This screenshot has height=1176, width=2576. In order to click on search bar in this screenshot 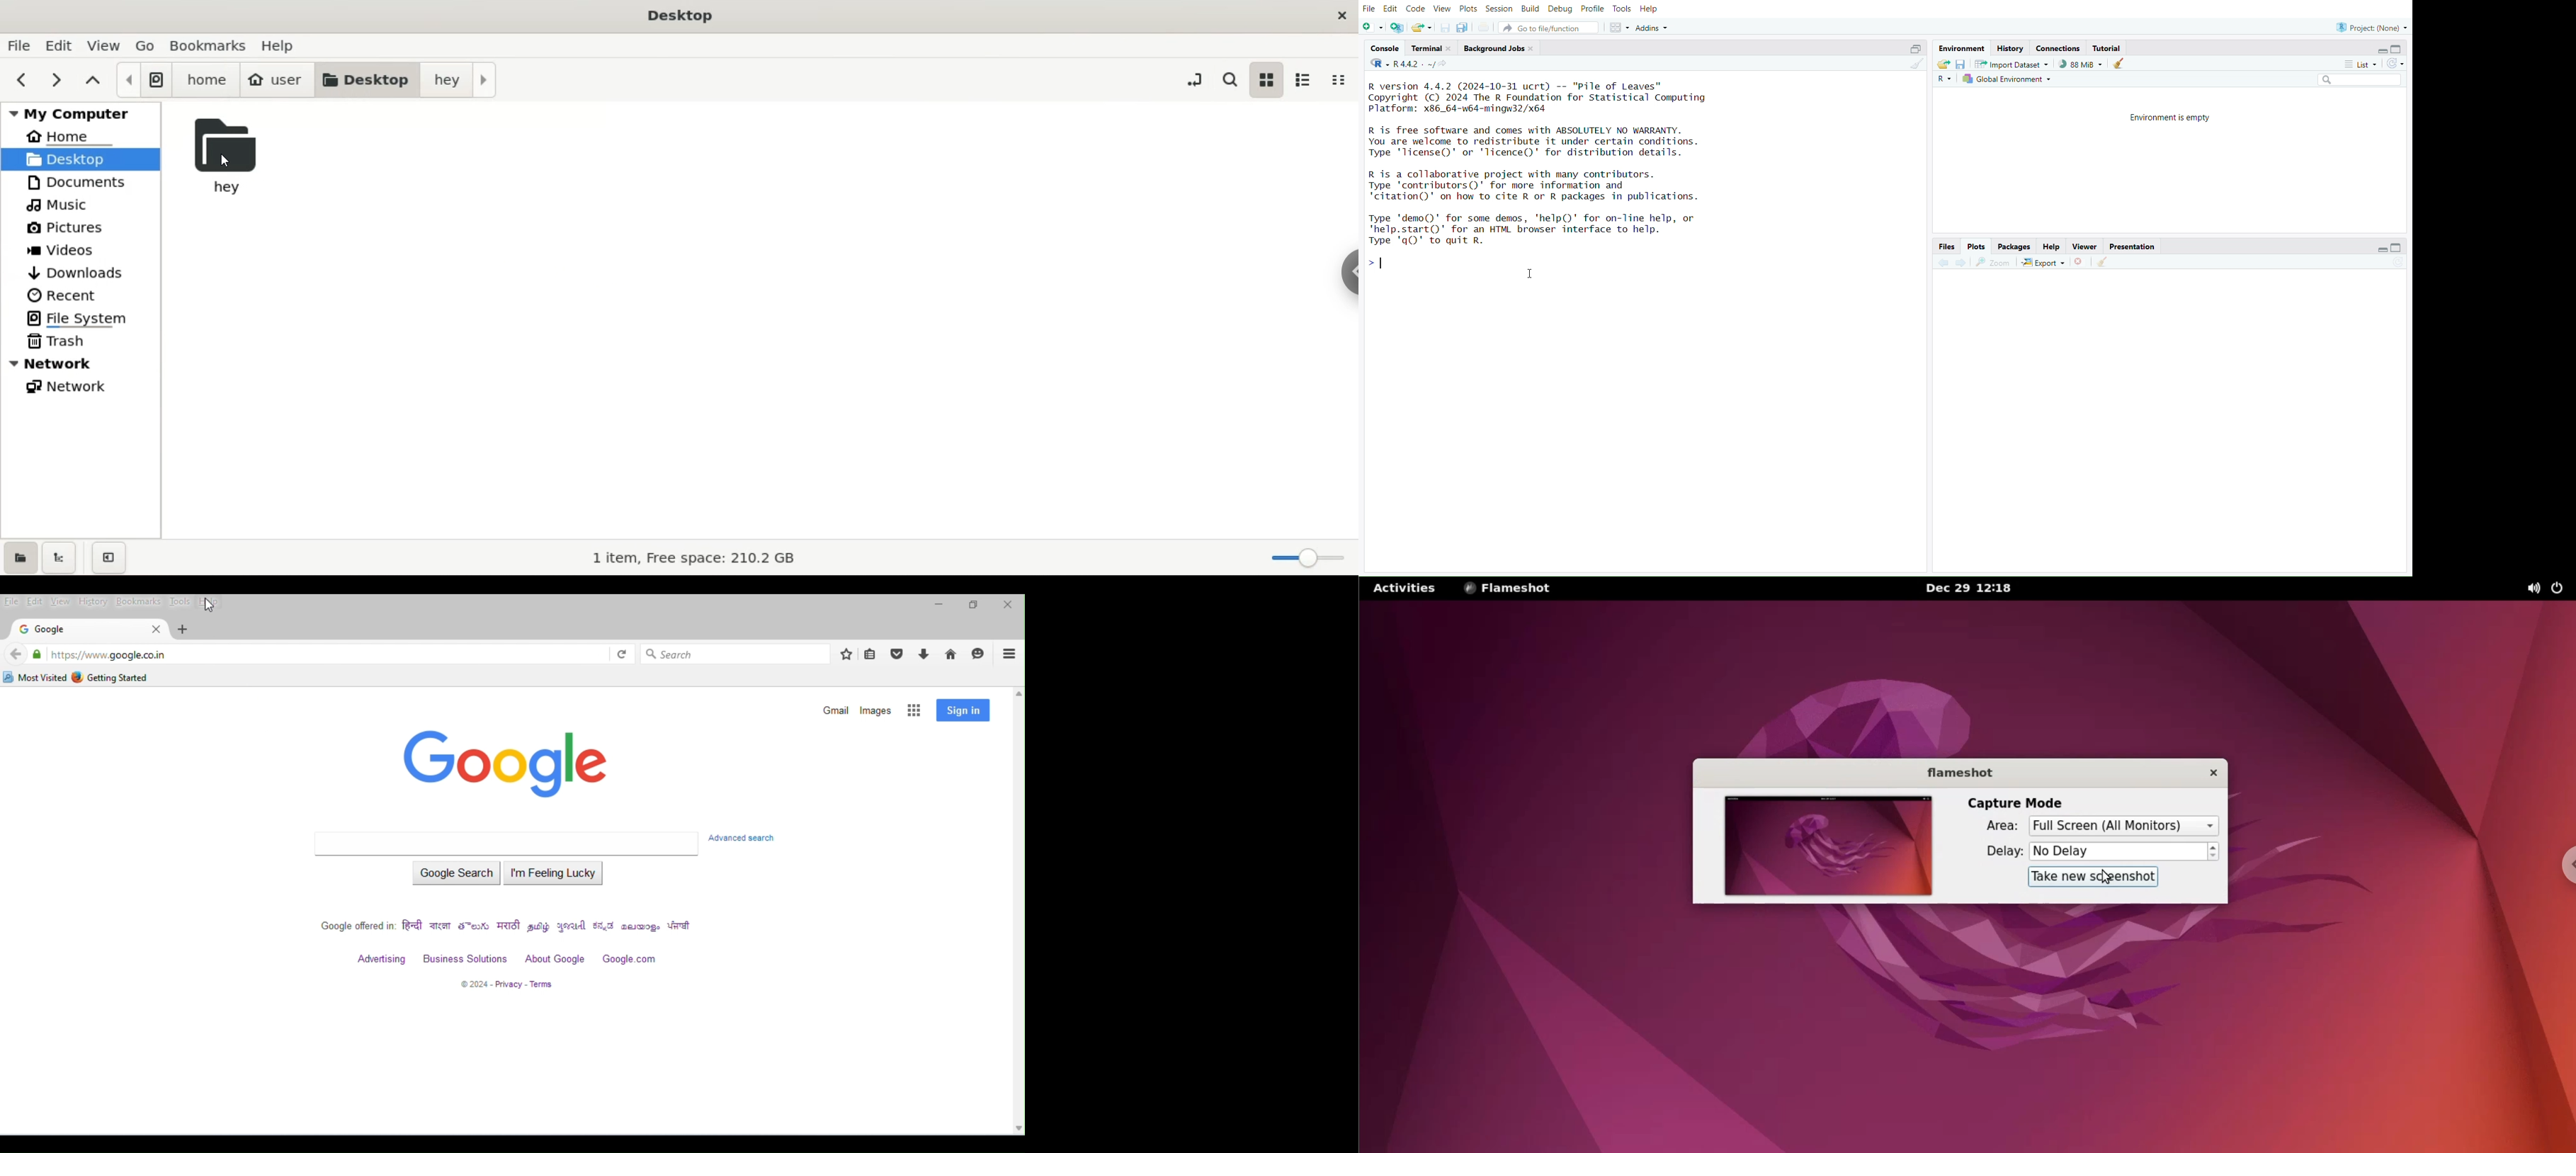, I will do `click(506, 844)`.